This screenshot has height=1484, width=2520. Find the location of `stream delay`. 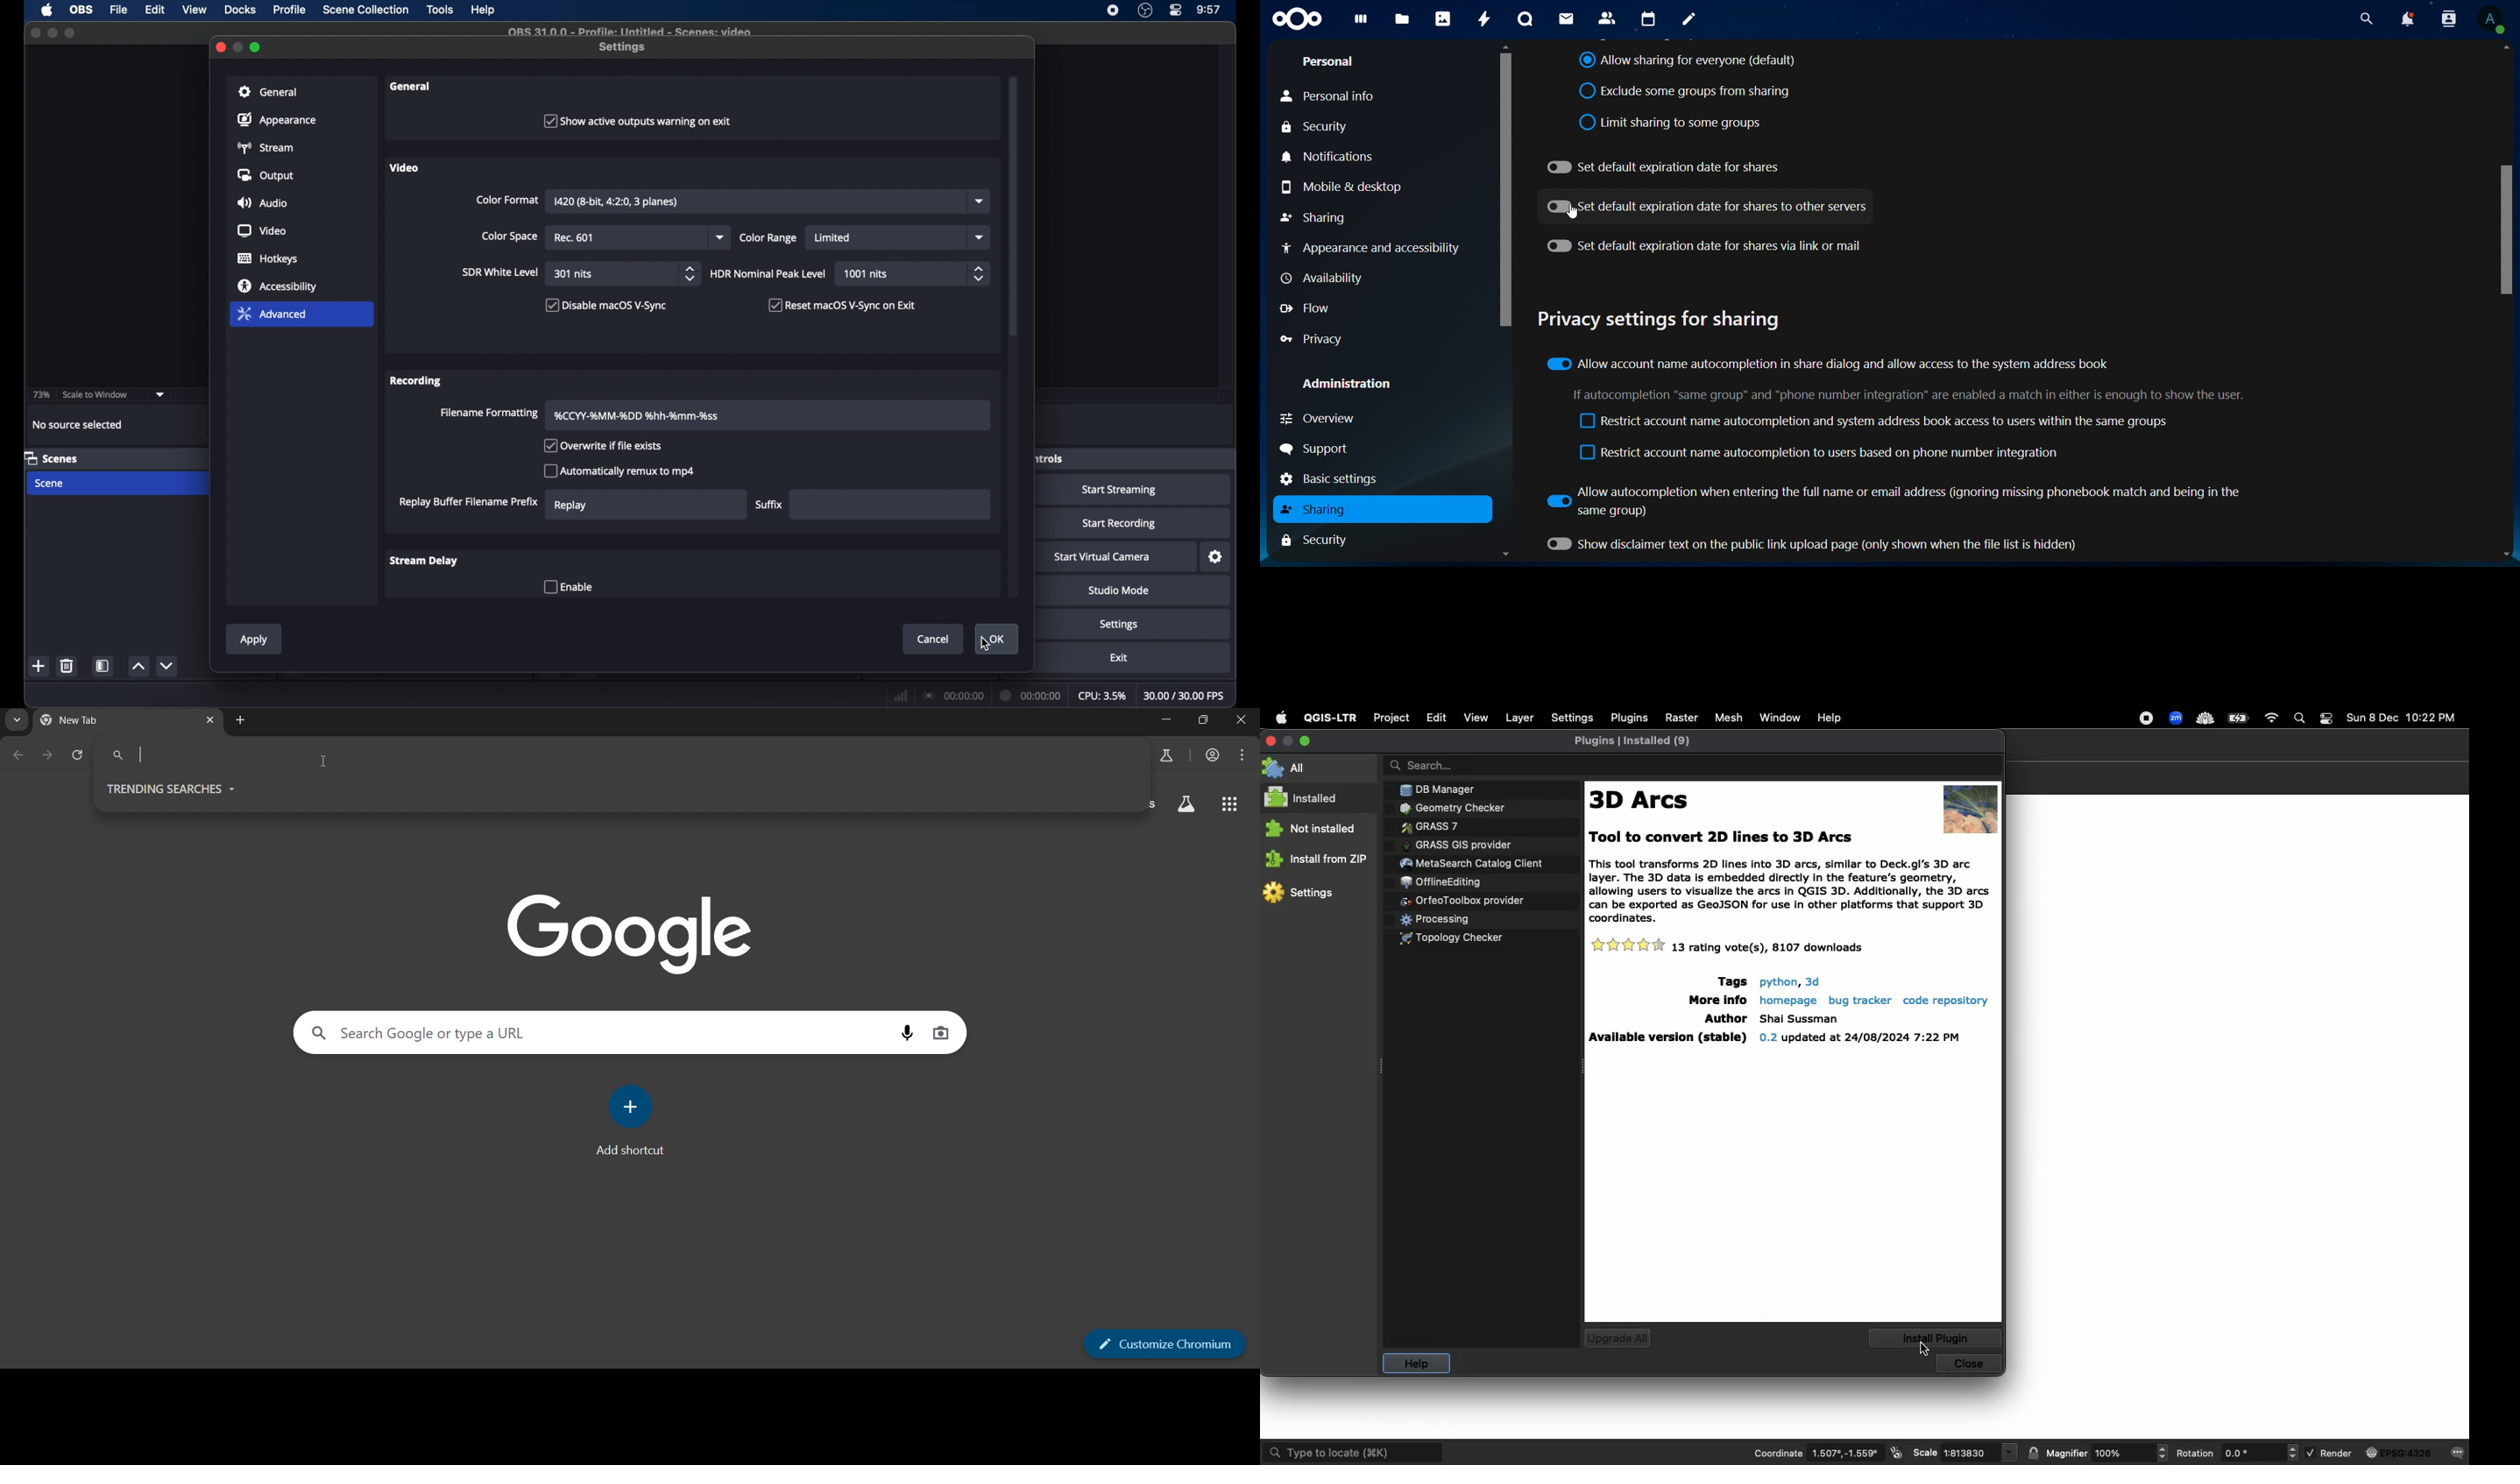

stream delay is located at coordinates (425, 562).